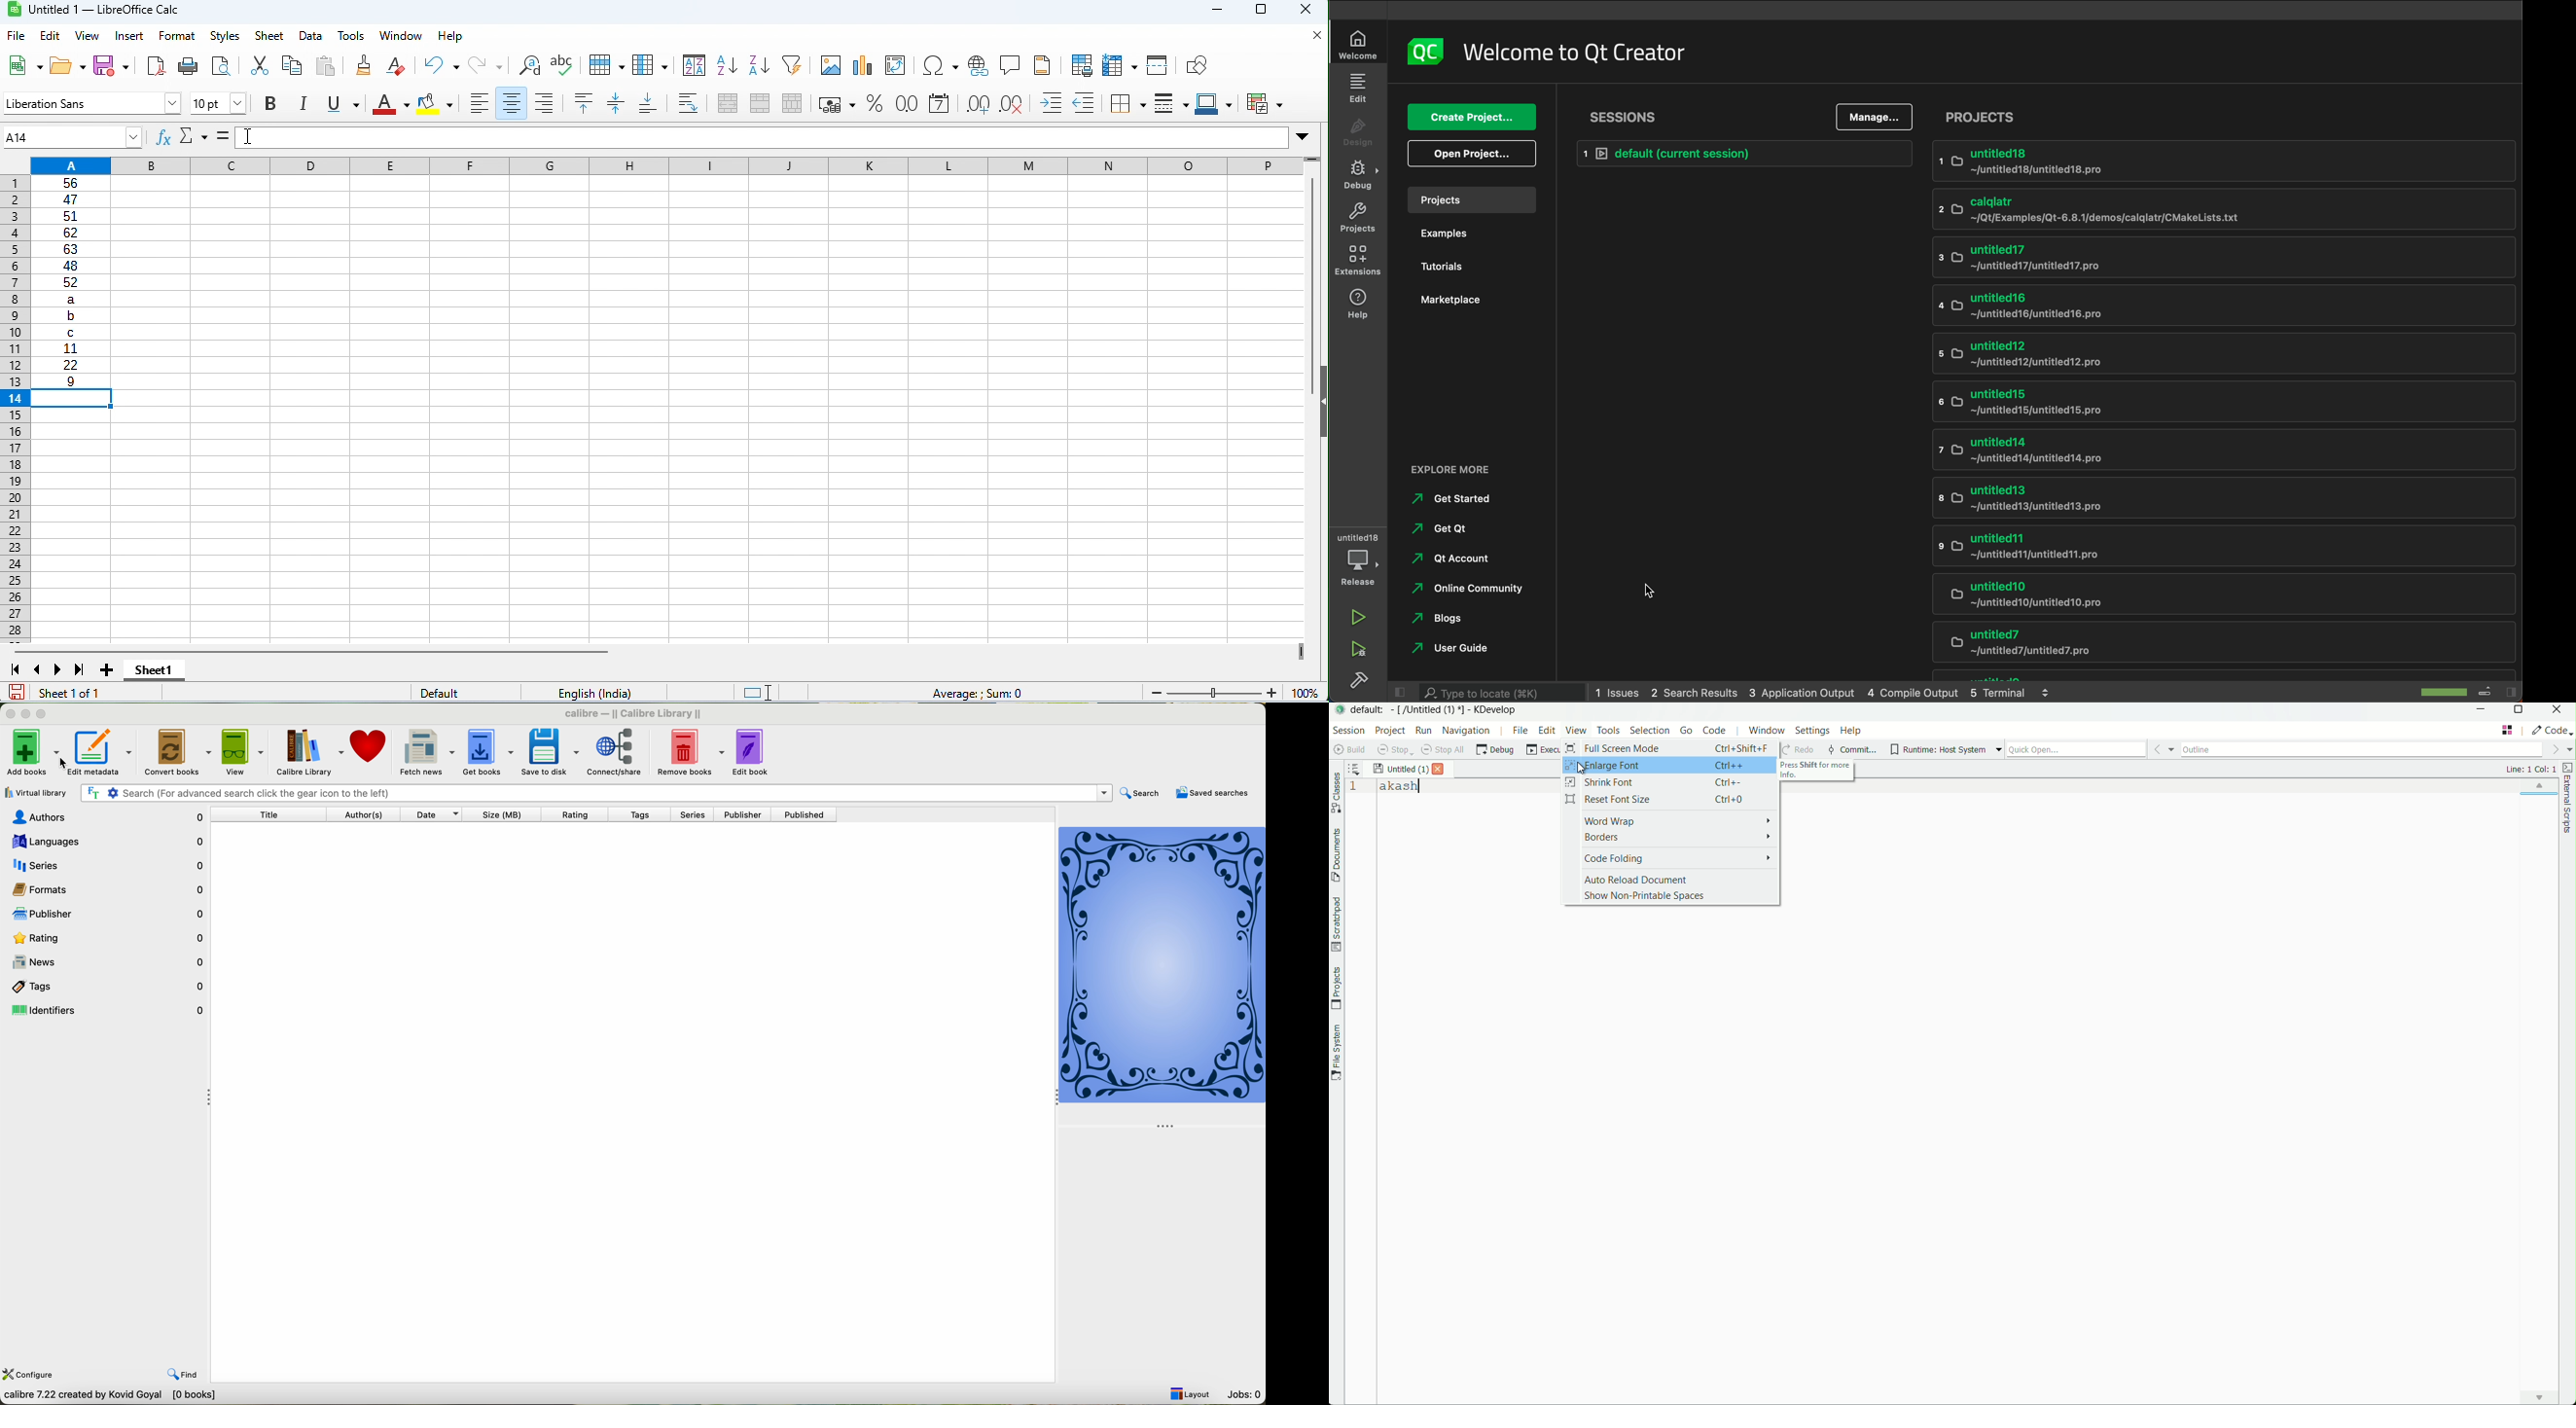  What do you see at coordinates (596, 793) in the screenshot?
I see `search bar` at bounding box center [596, 793].